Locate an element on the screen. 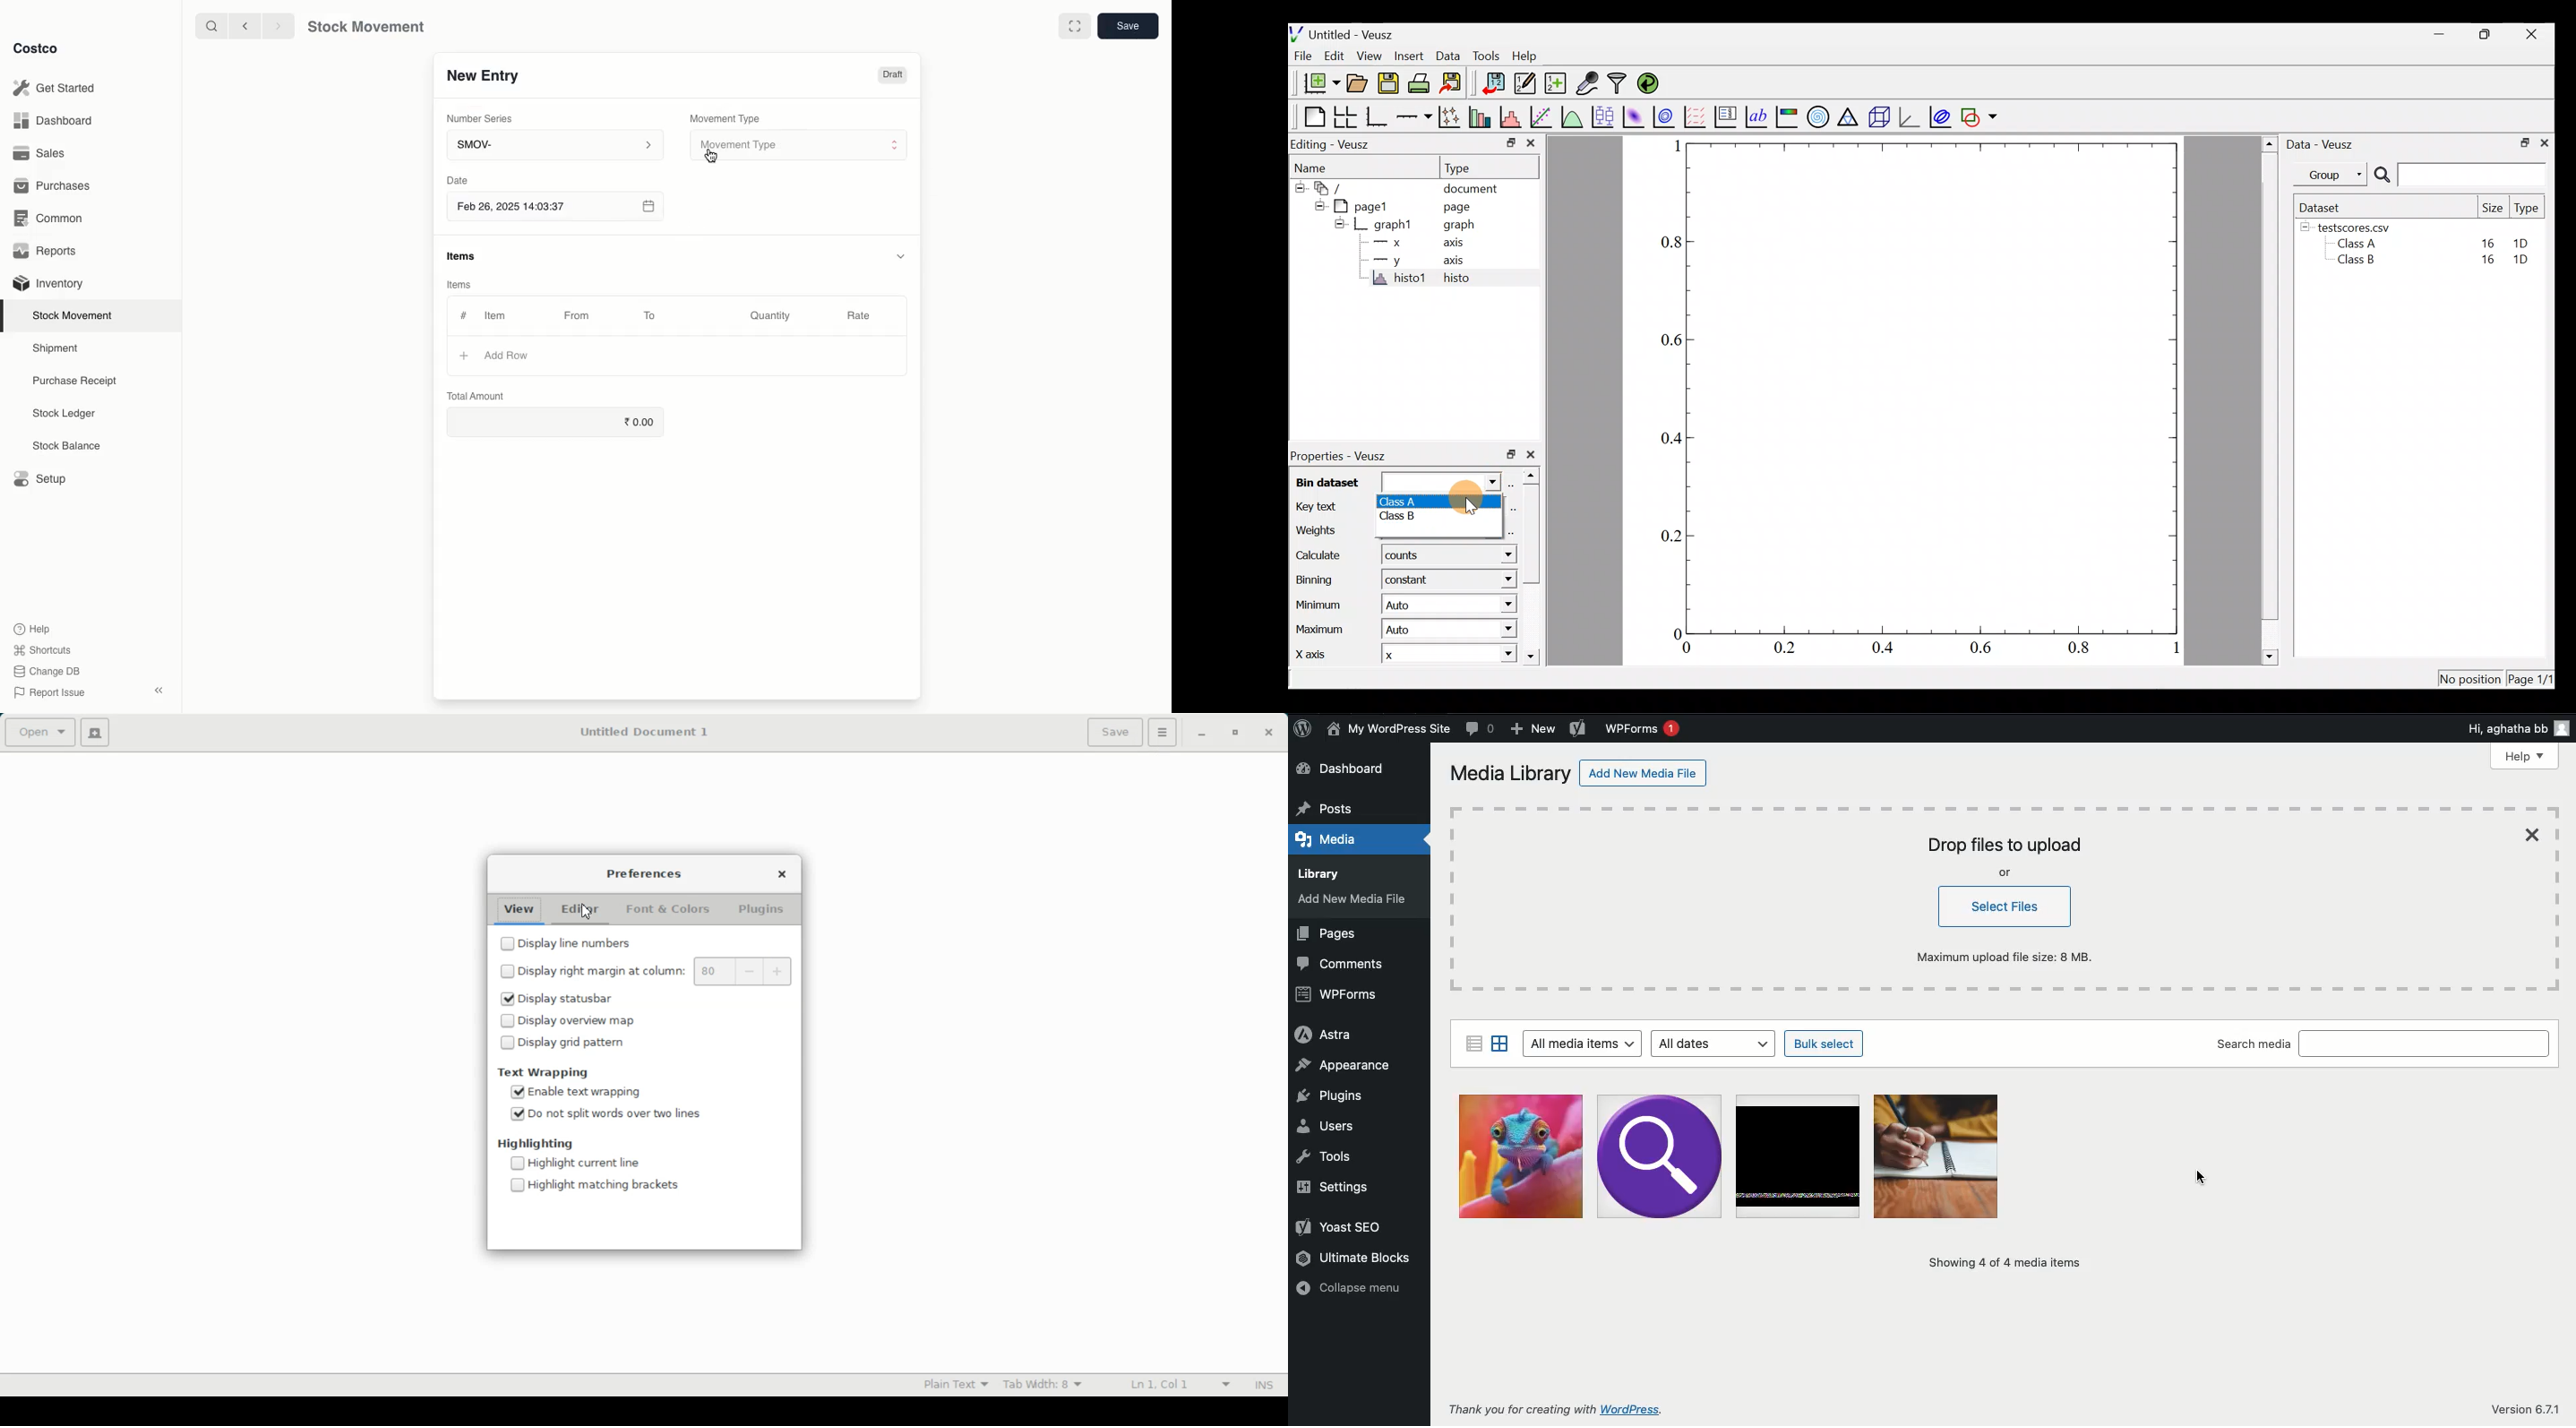 This screenshot has width=2576, height=1428. Yoast is located at coordinates (1578, 730).